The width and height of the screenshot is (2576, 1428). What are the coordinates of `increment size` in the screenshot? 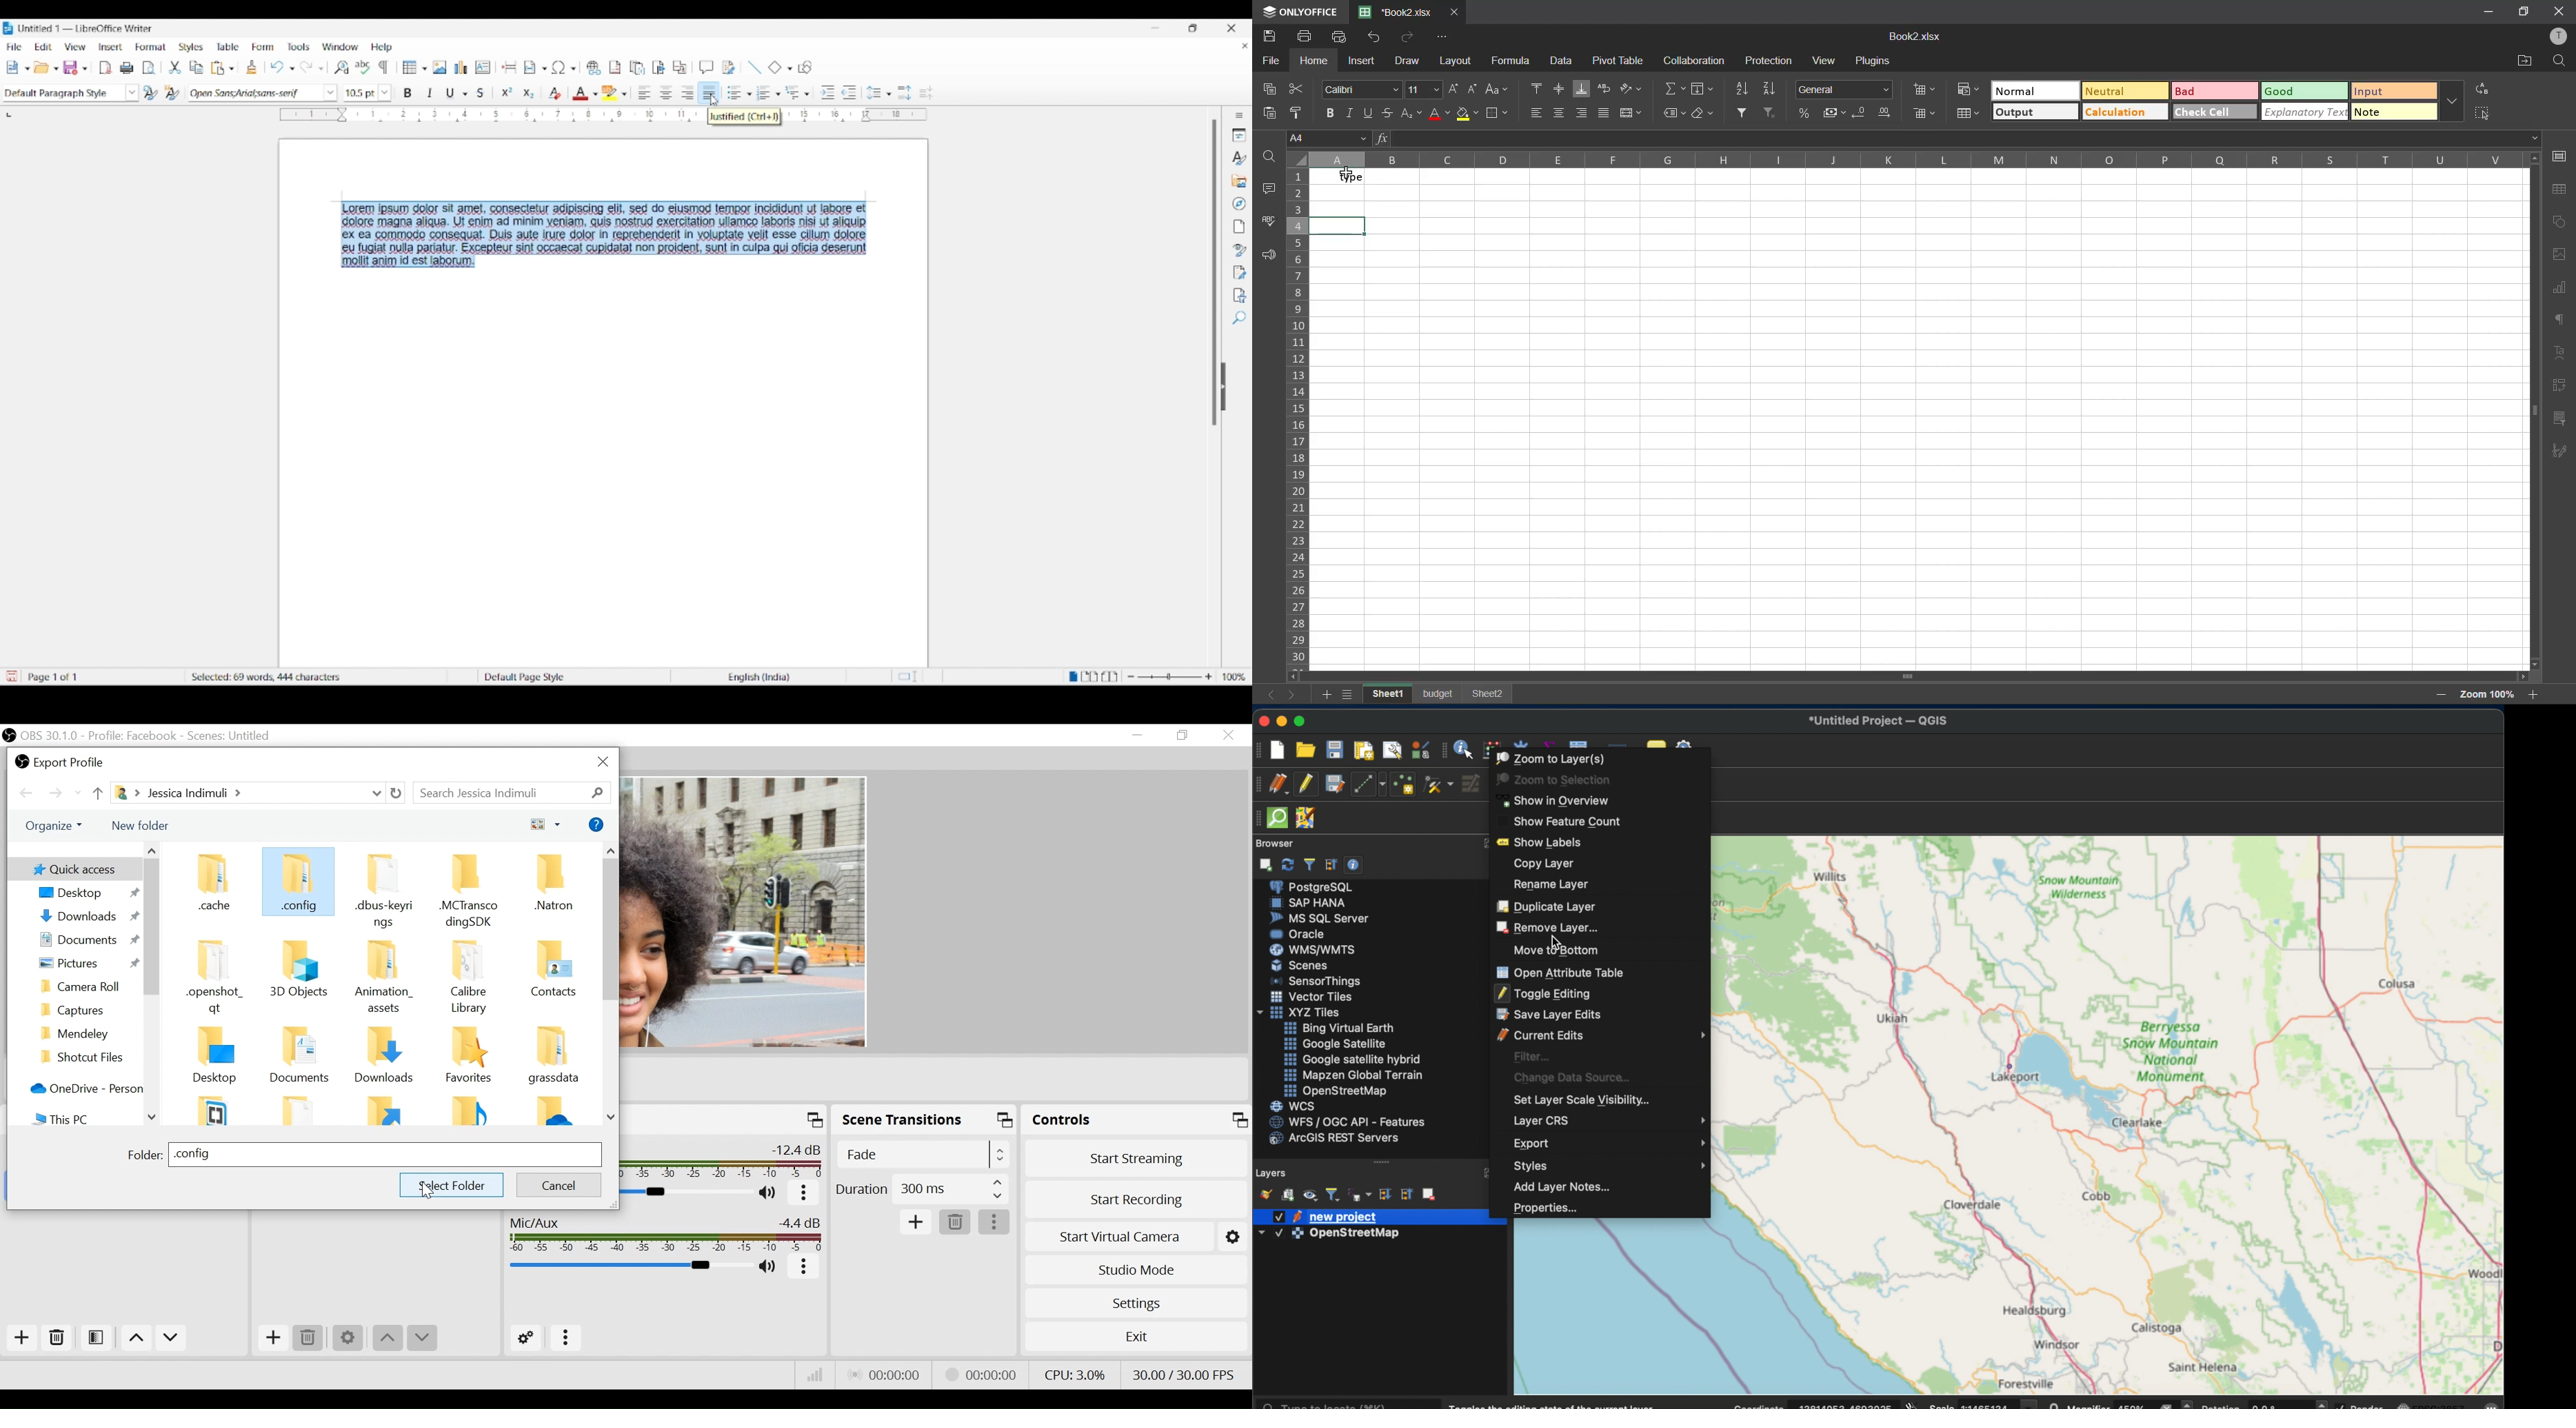 It's located at (1453, 89).